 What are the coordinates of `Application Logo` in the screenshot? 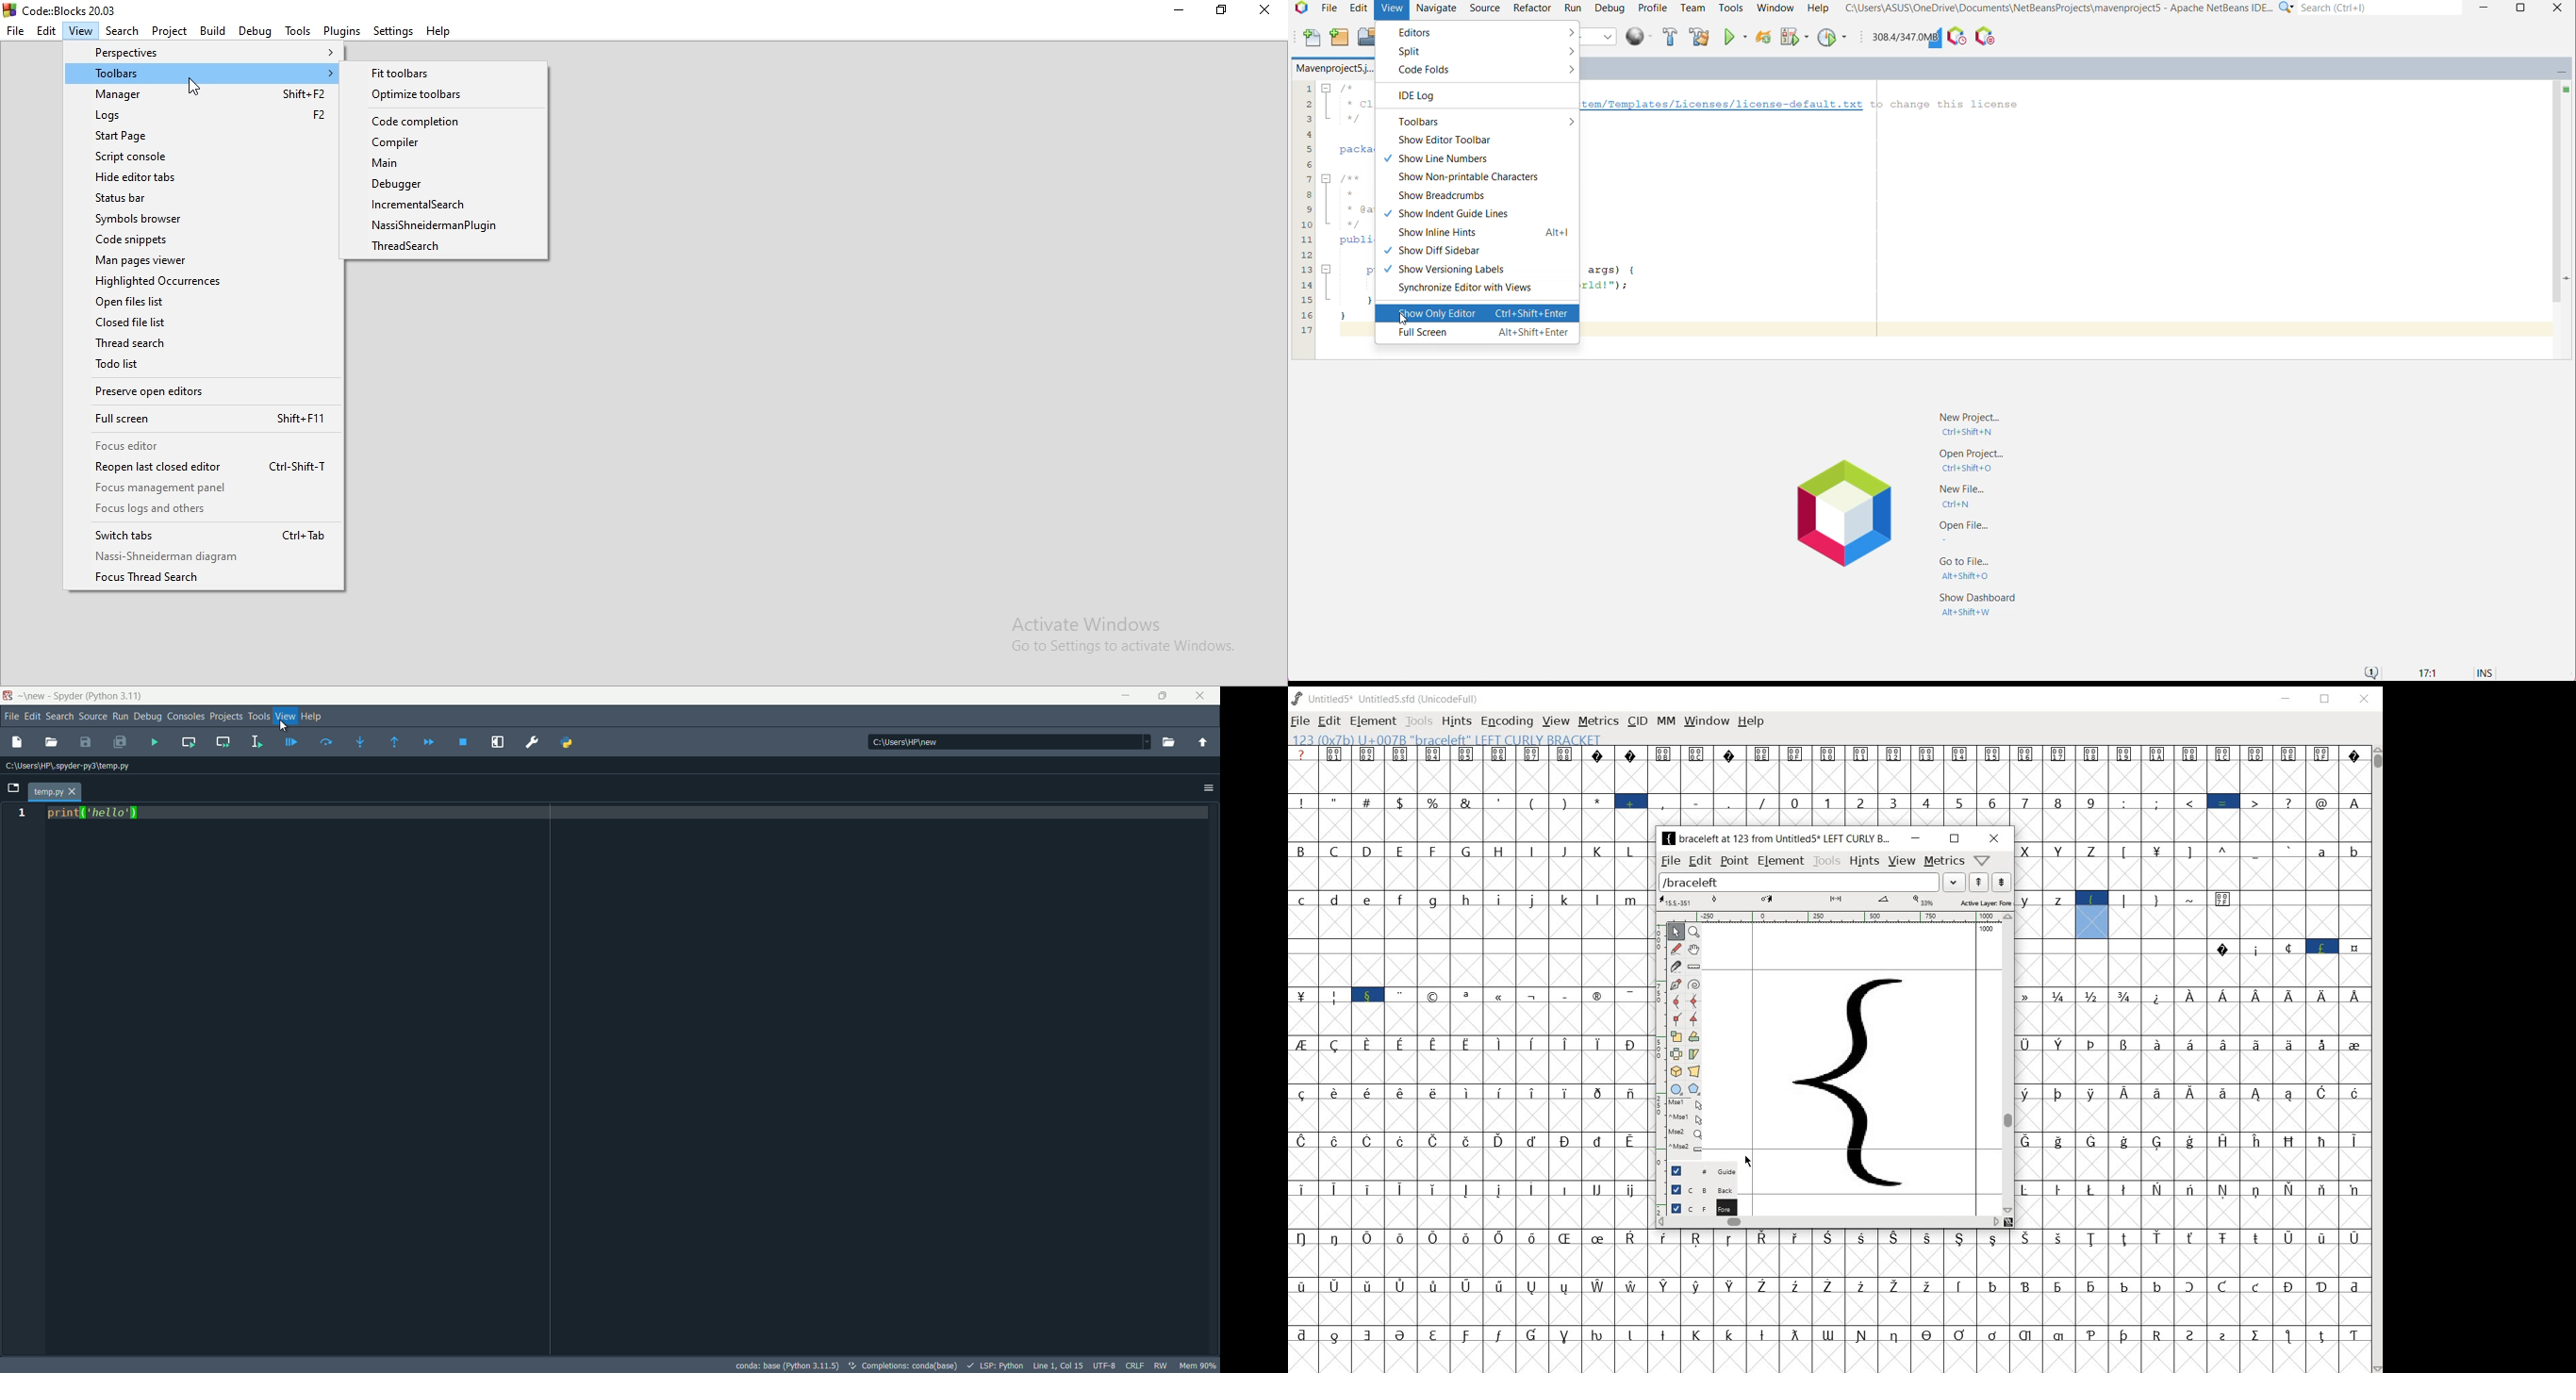 It's located at (1299, 9).